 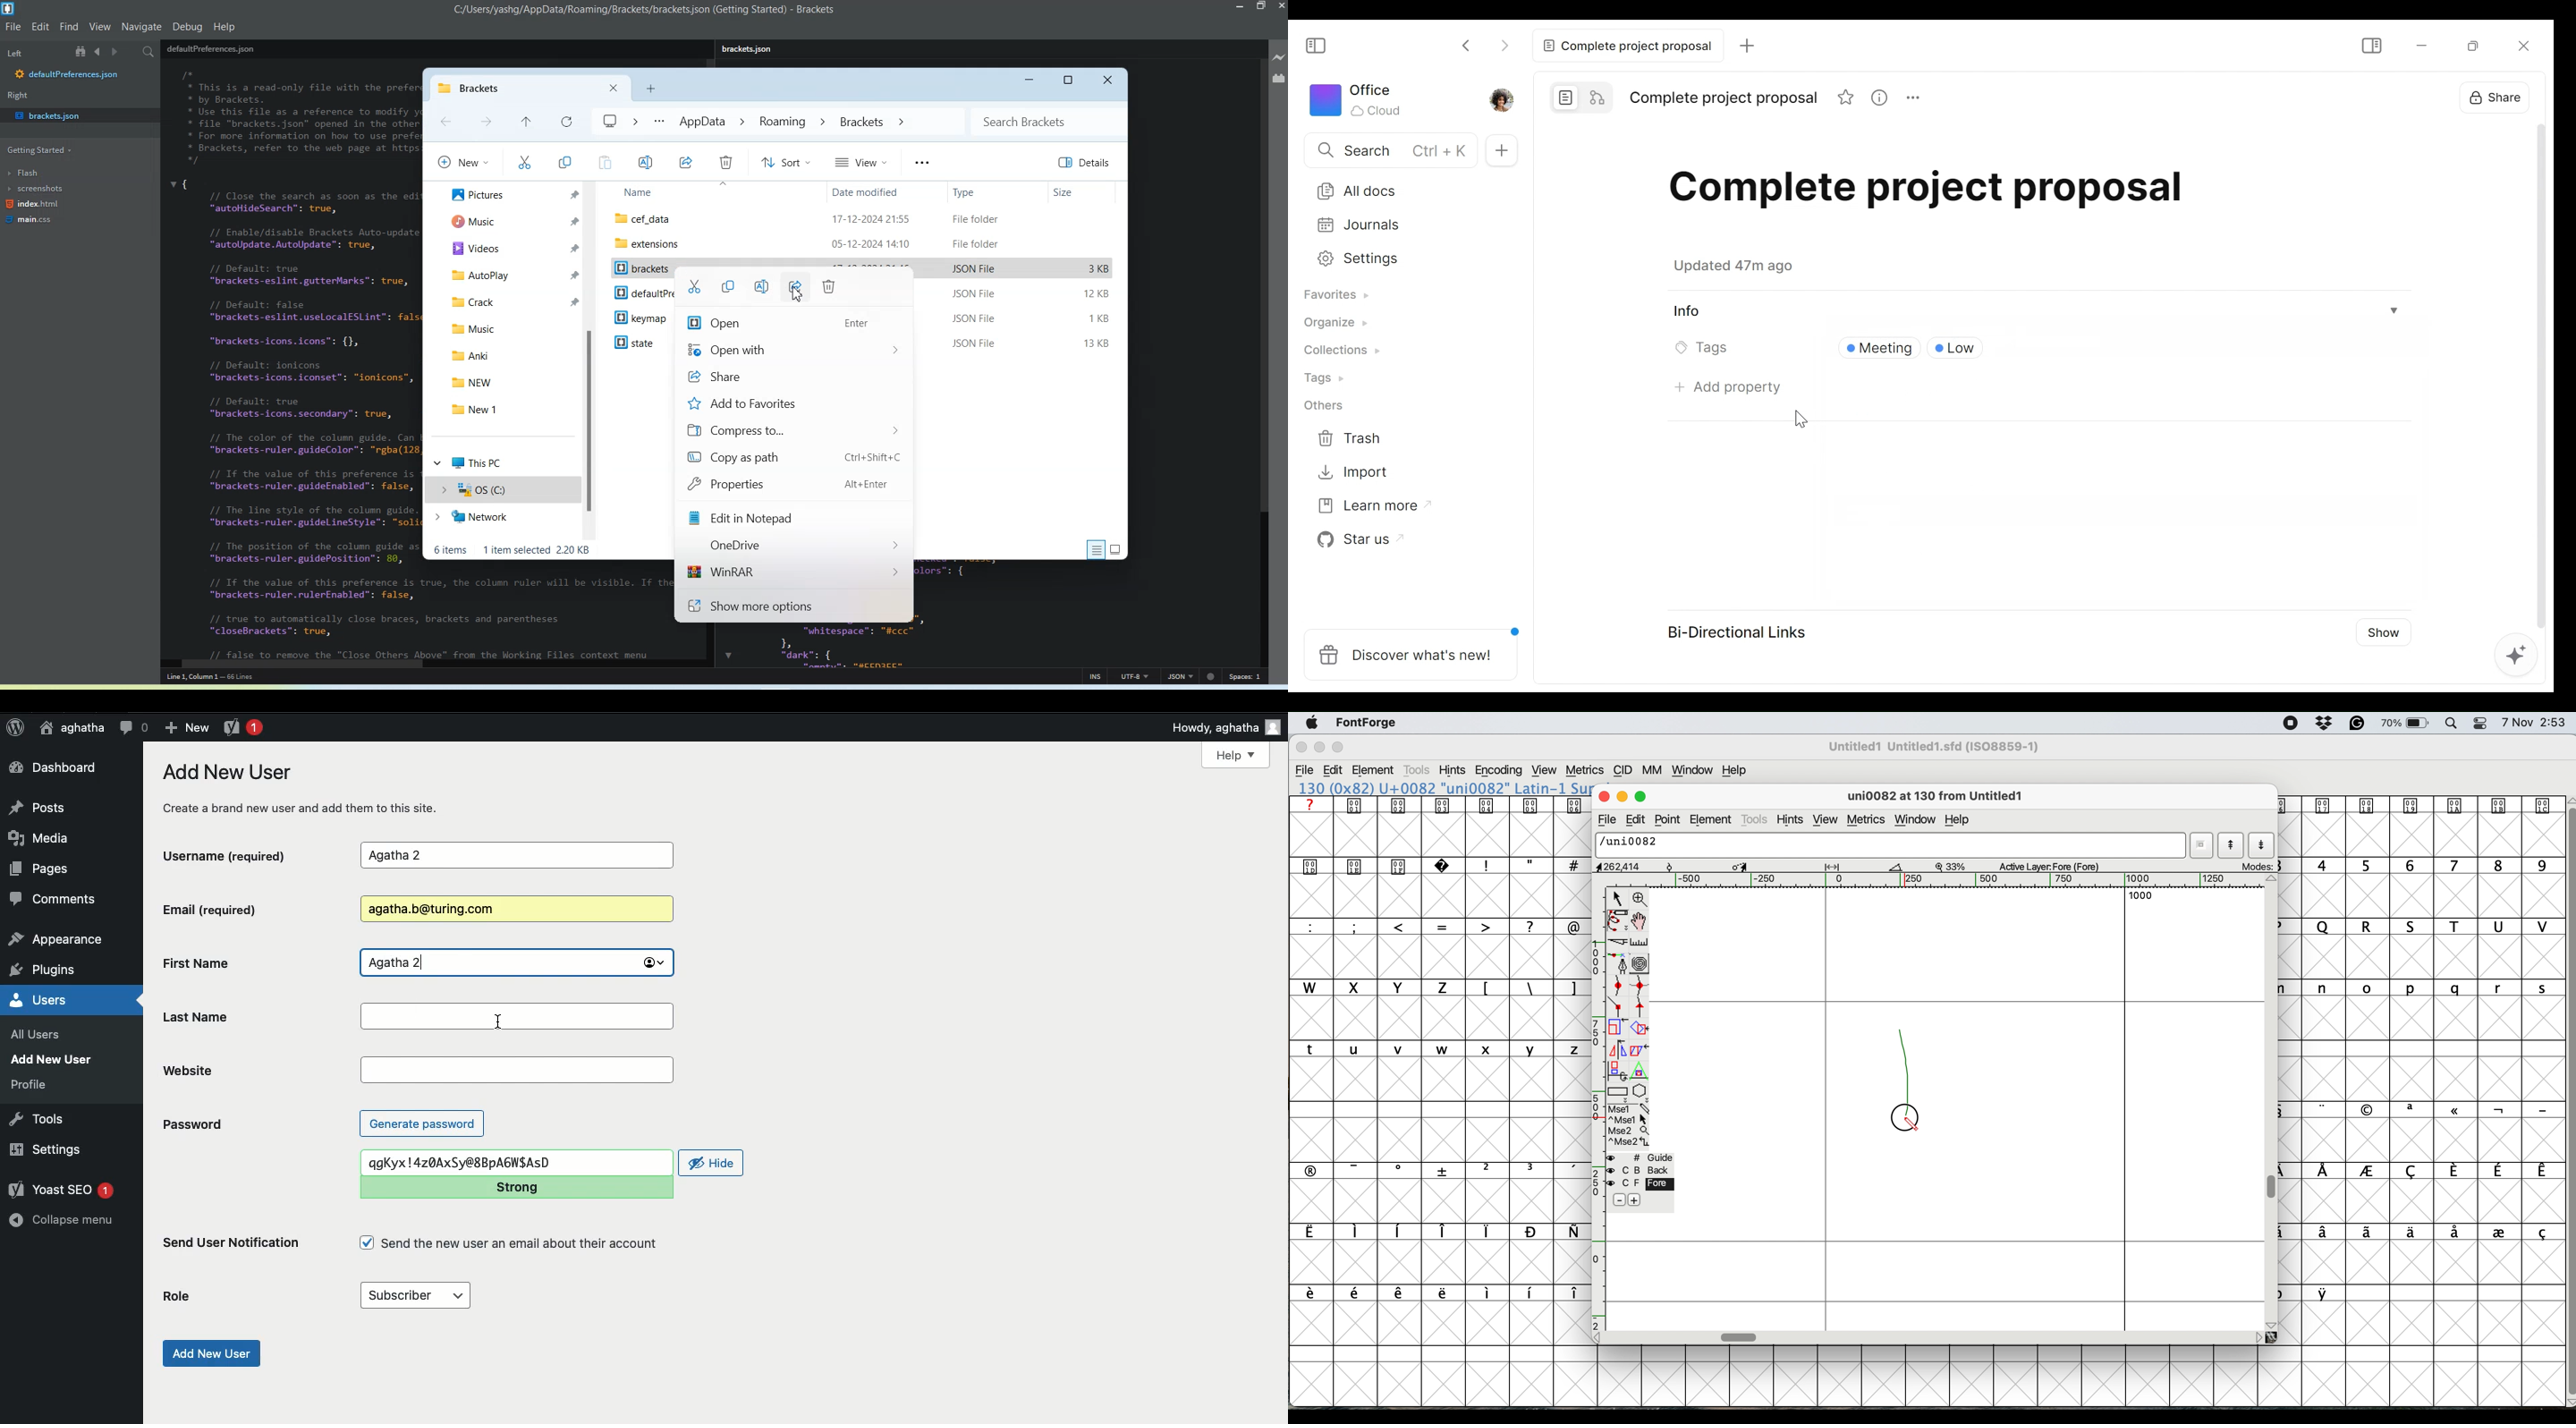 I want to click on Comments, so click(x=55, y=902).